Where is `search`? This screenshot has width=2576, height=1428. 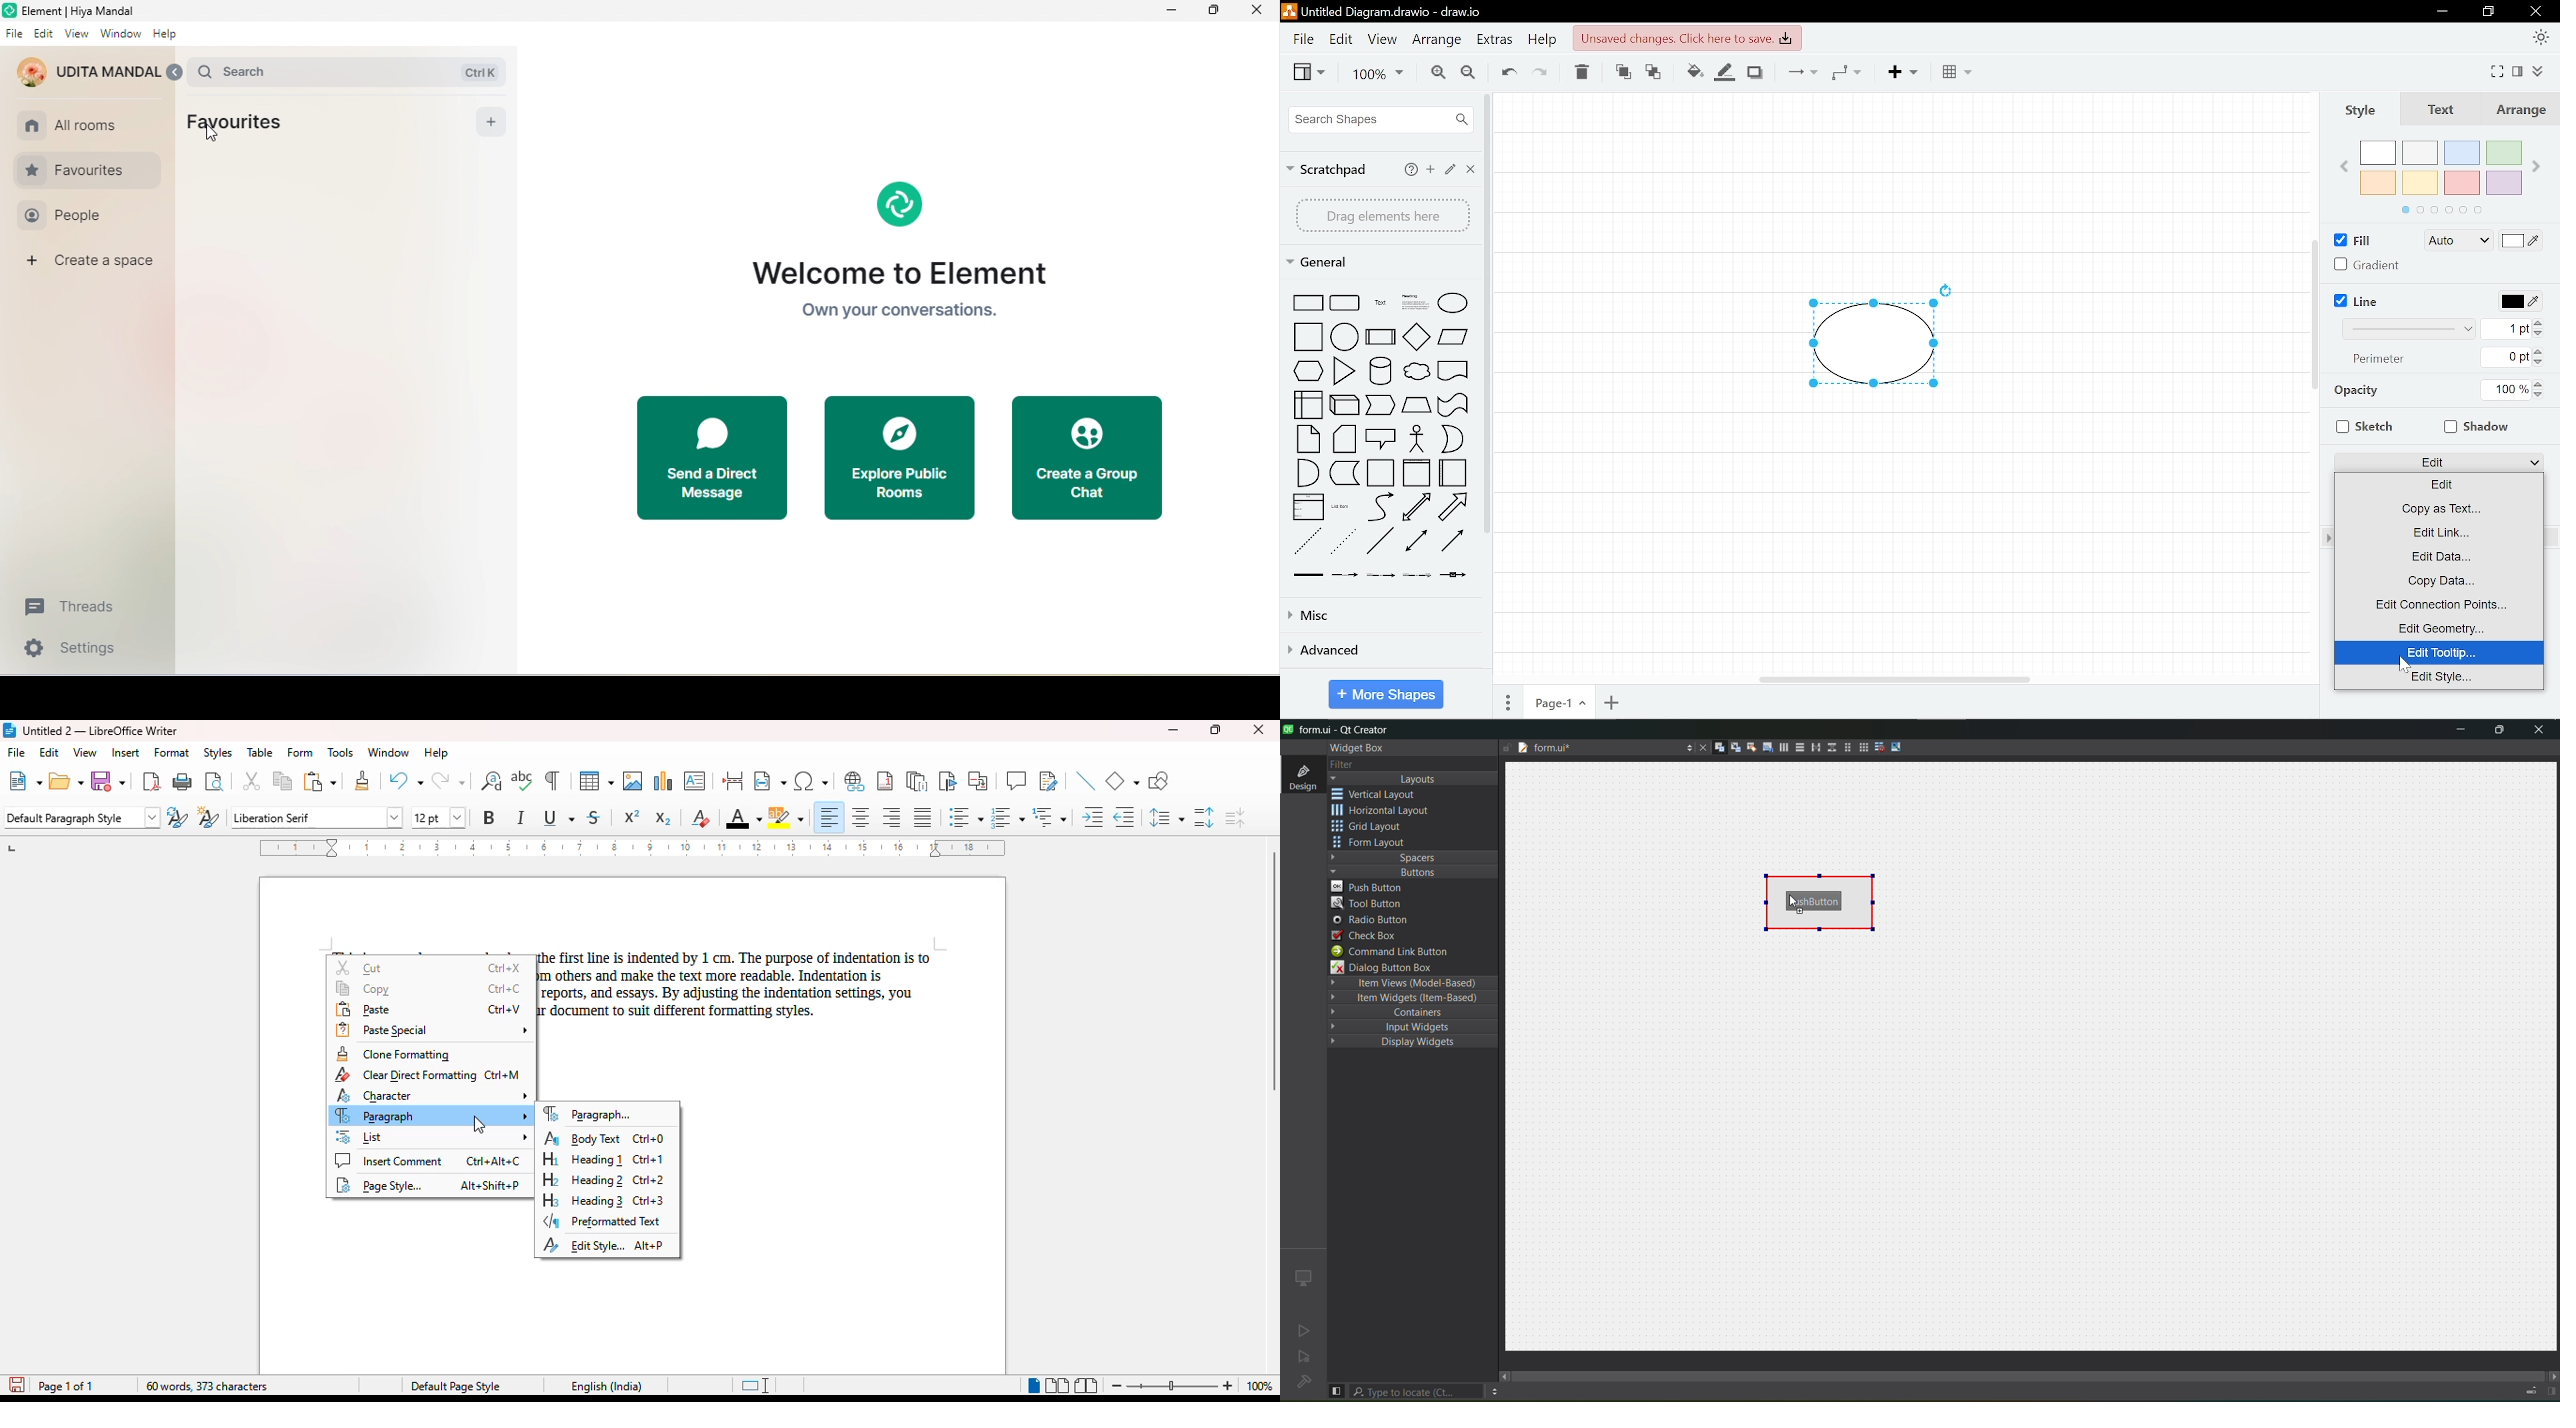 search is located at coordinates (1417, 1392).